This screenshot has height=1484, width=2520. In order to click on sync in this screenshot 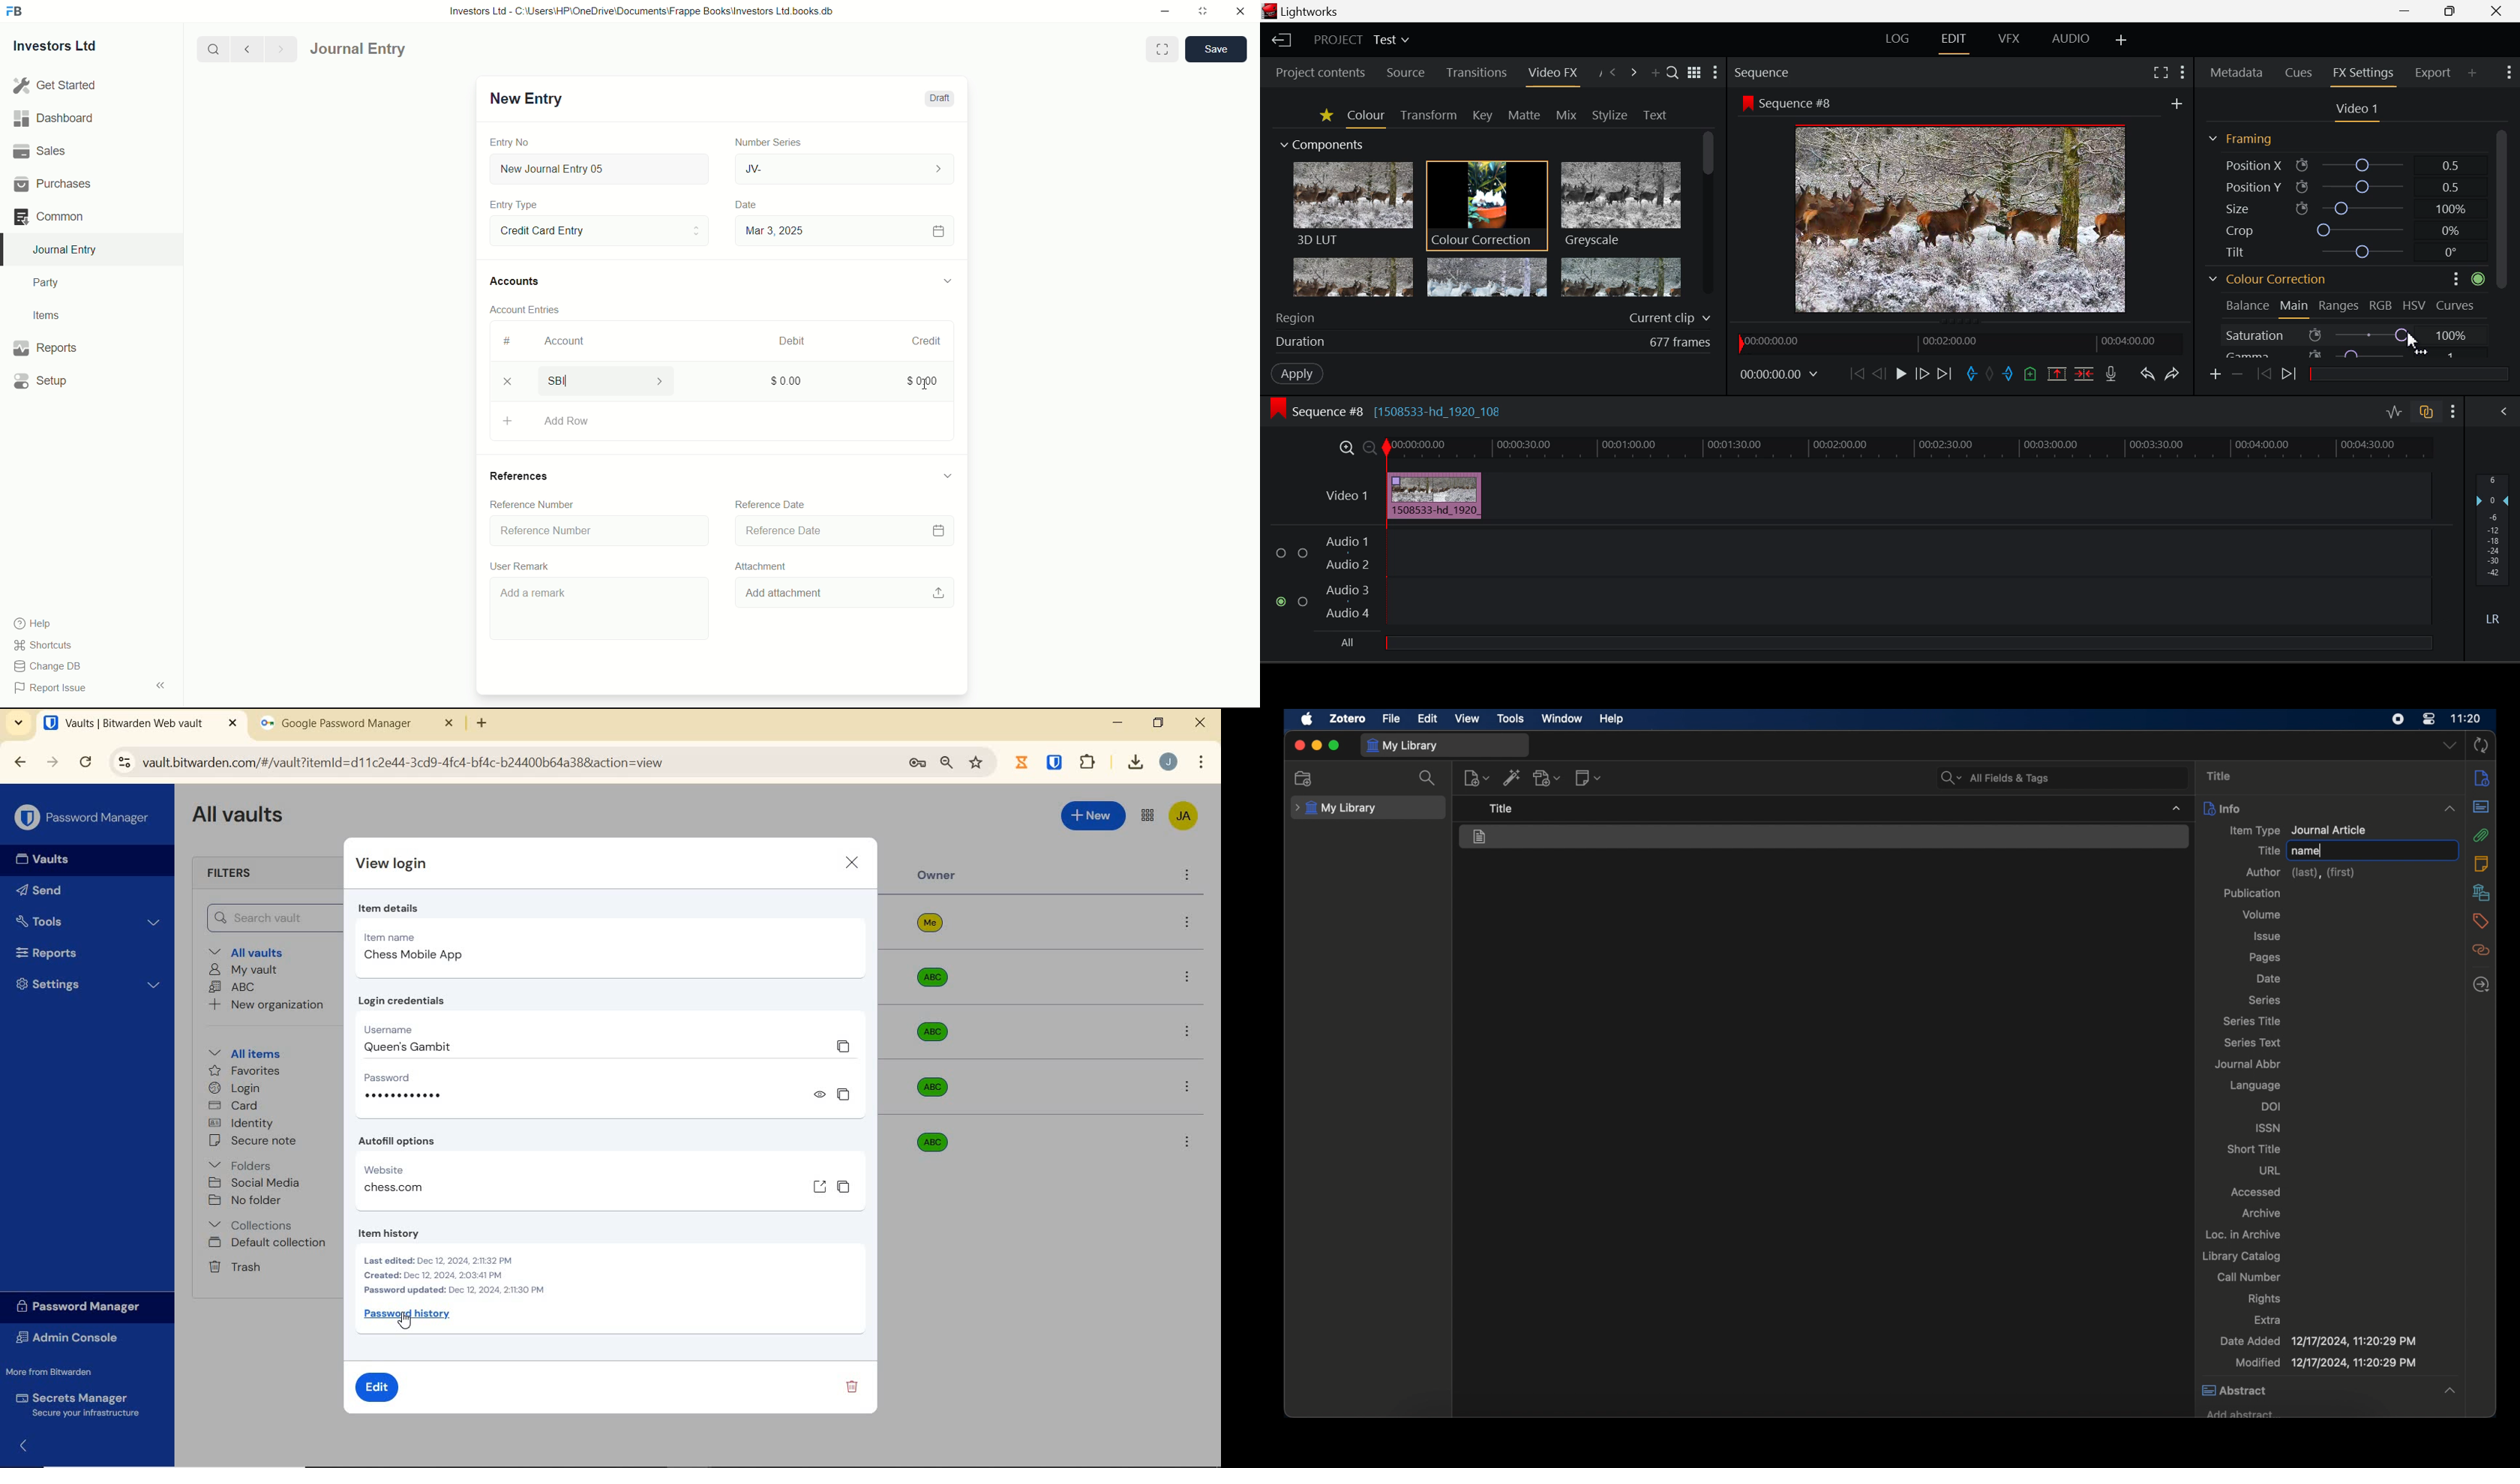, I will do `click(2481, 745)`.